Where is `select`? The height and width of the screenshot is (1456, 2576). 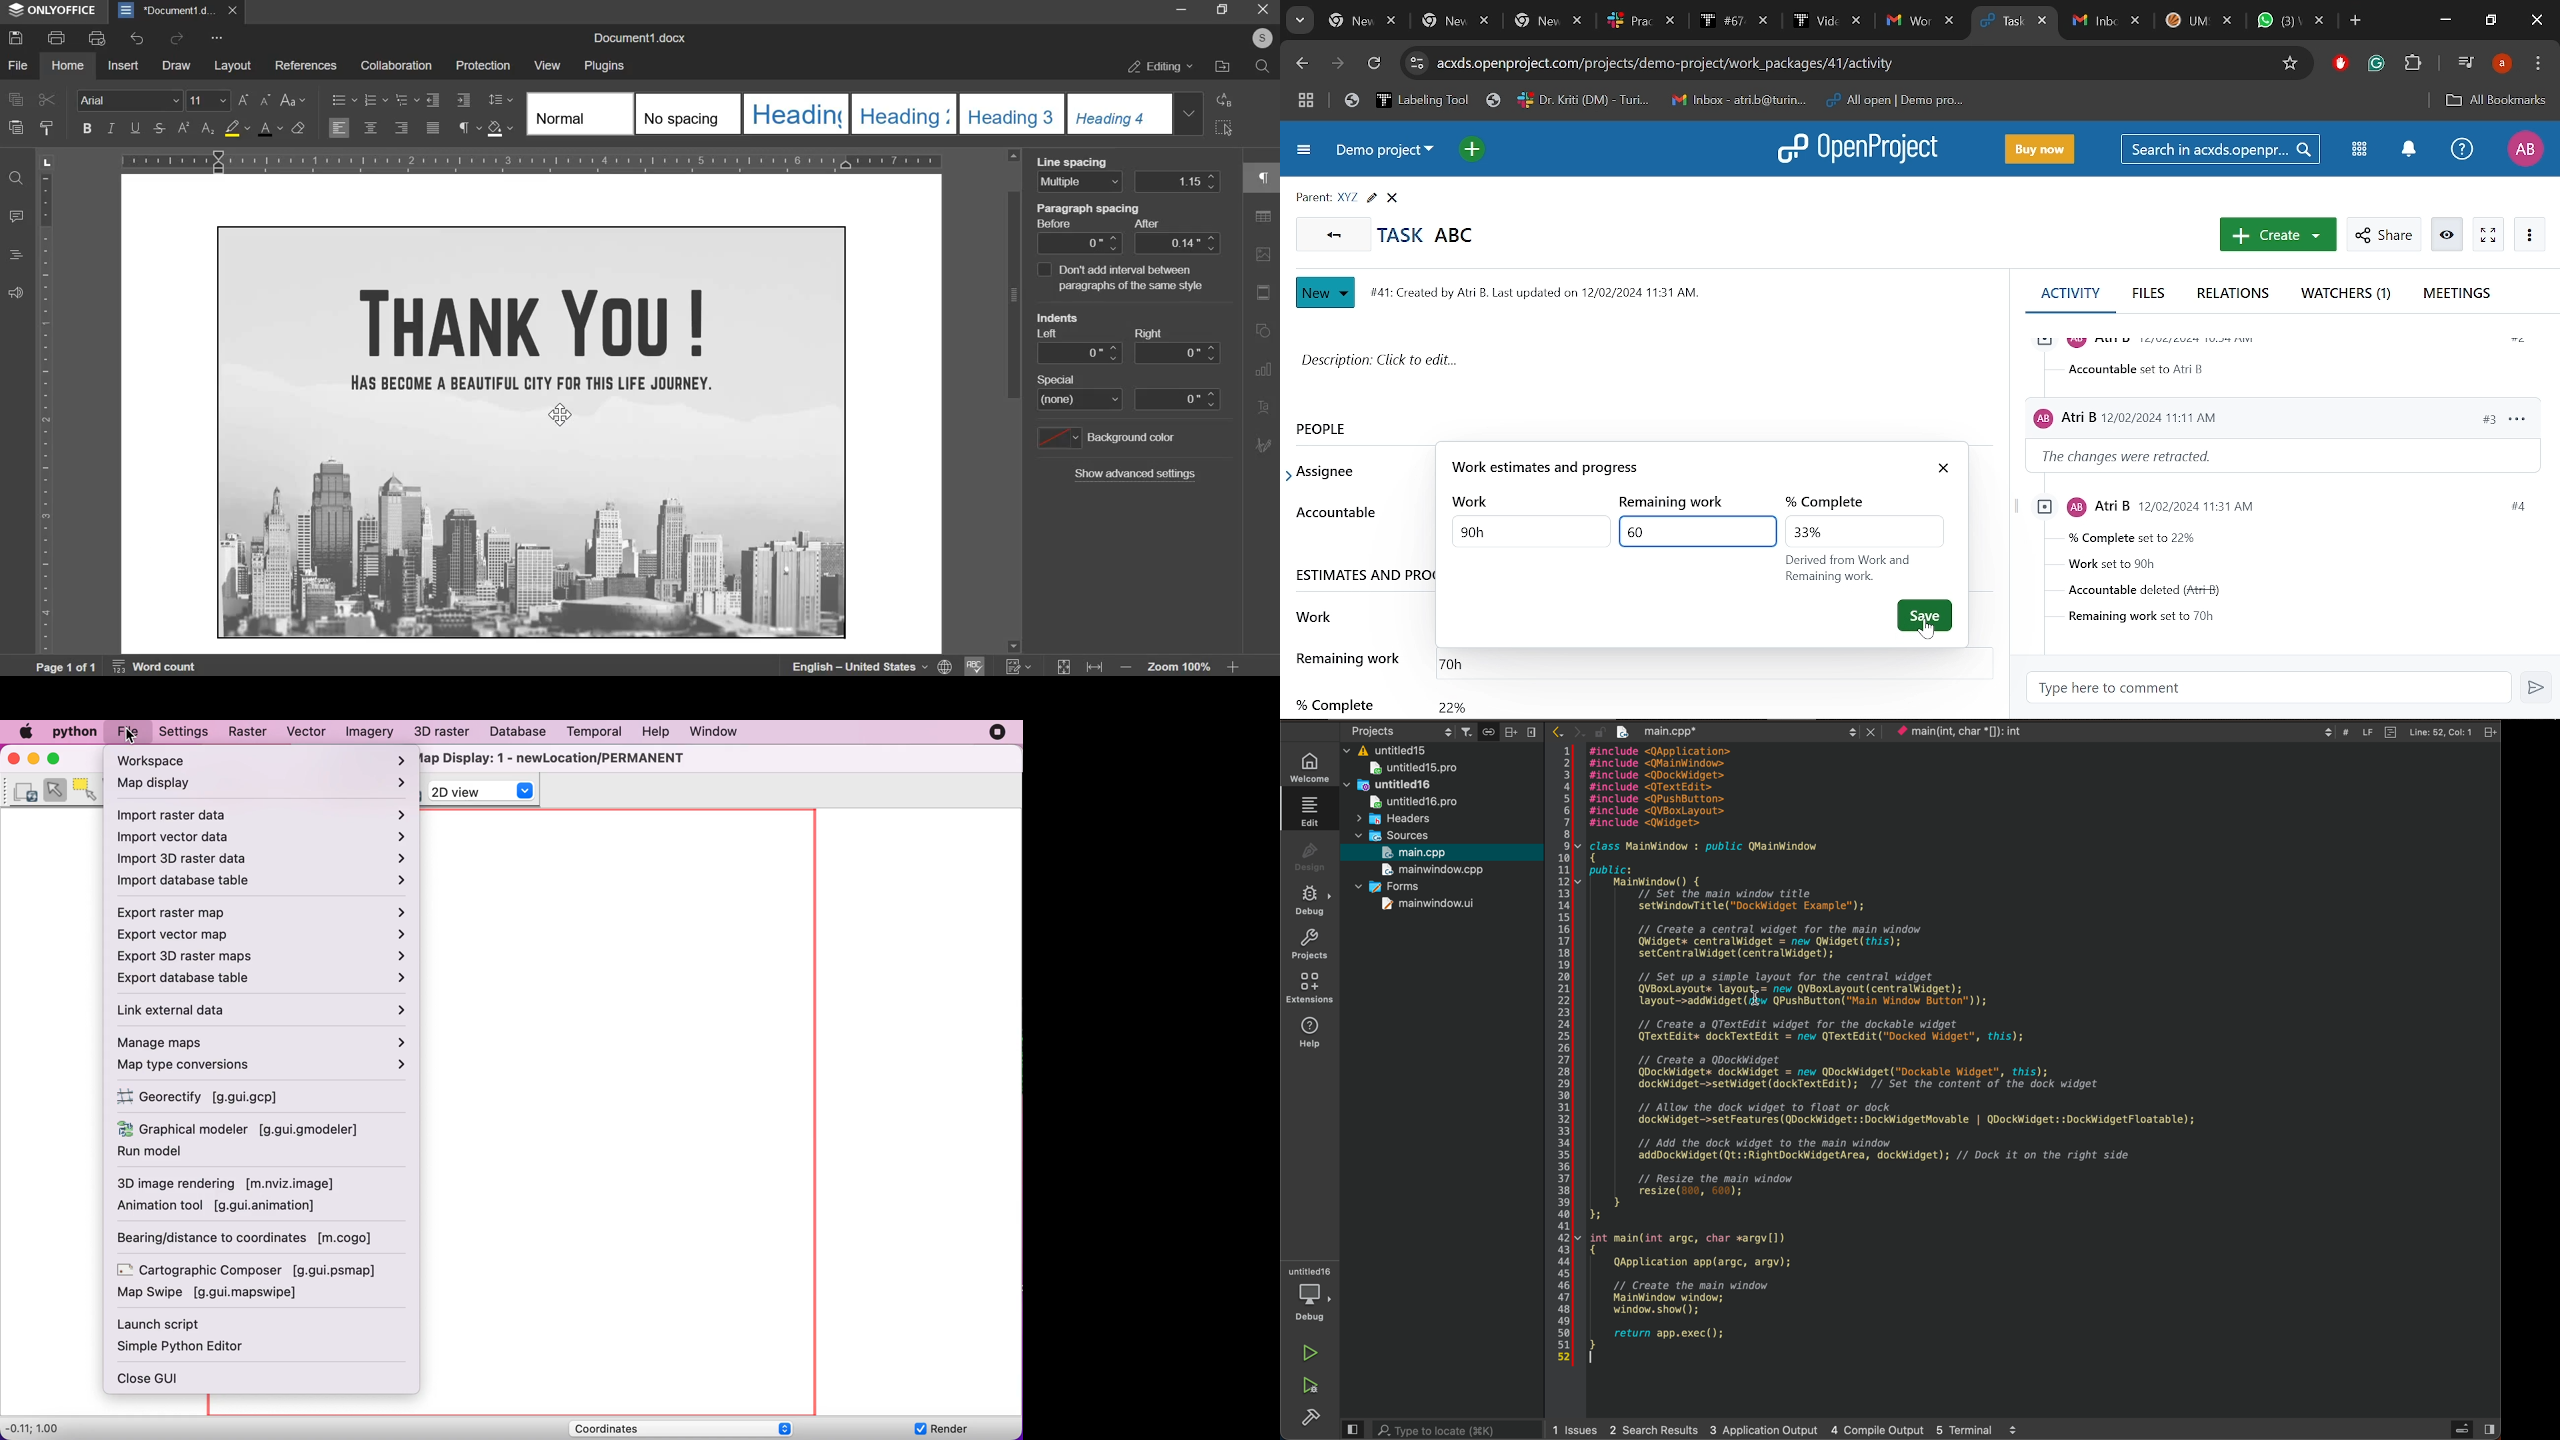
select is located at coordinates (1225, 128).